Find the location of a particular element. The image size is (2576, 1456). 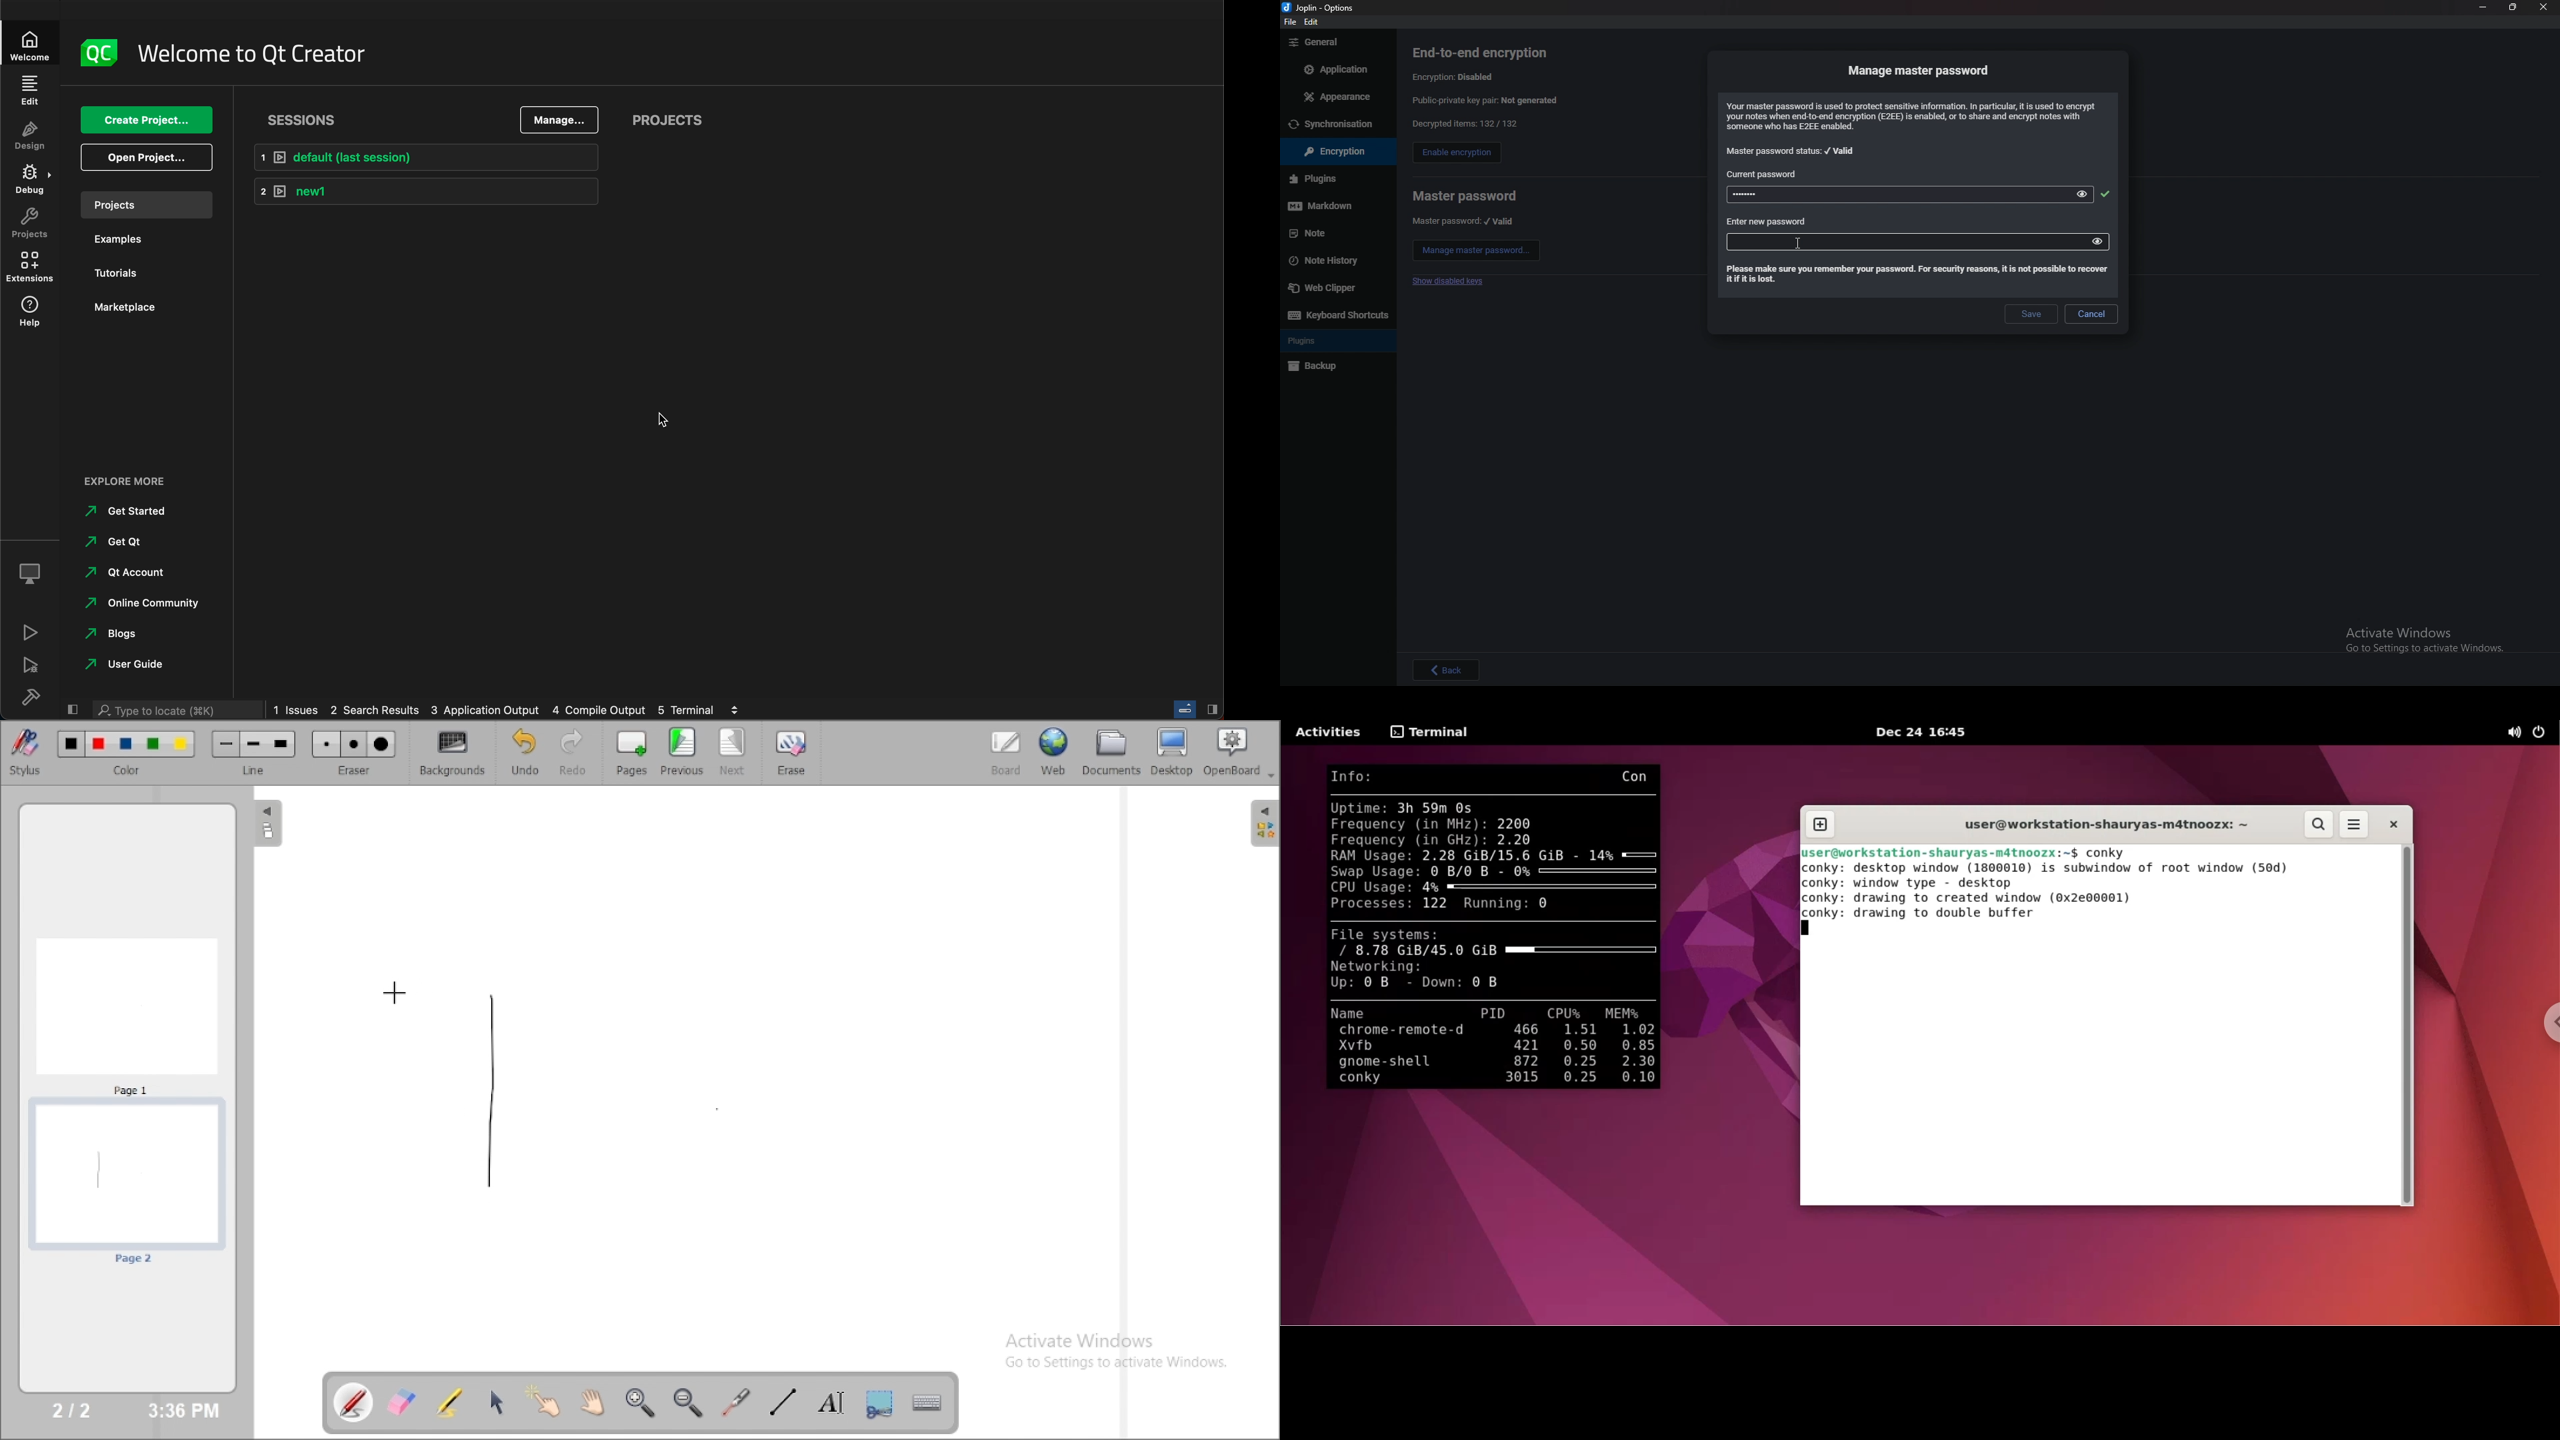

cancel is located at coordinates (2091, 314).